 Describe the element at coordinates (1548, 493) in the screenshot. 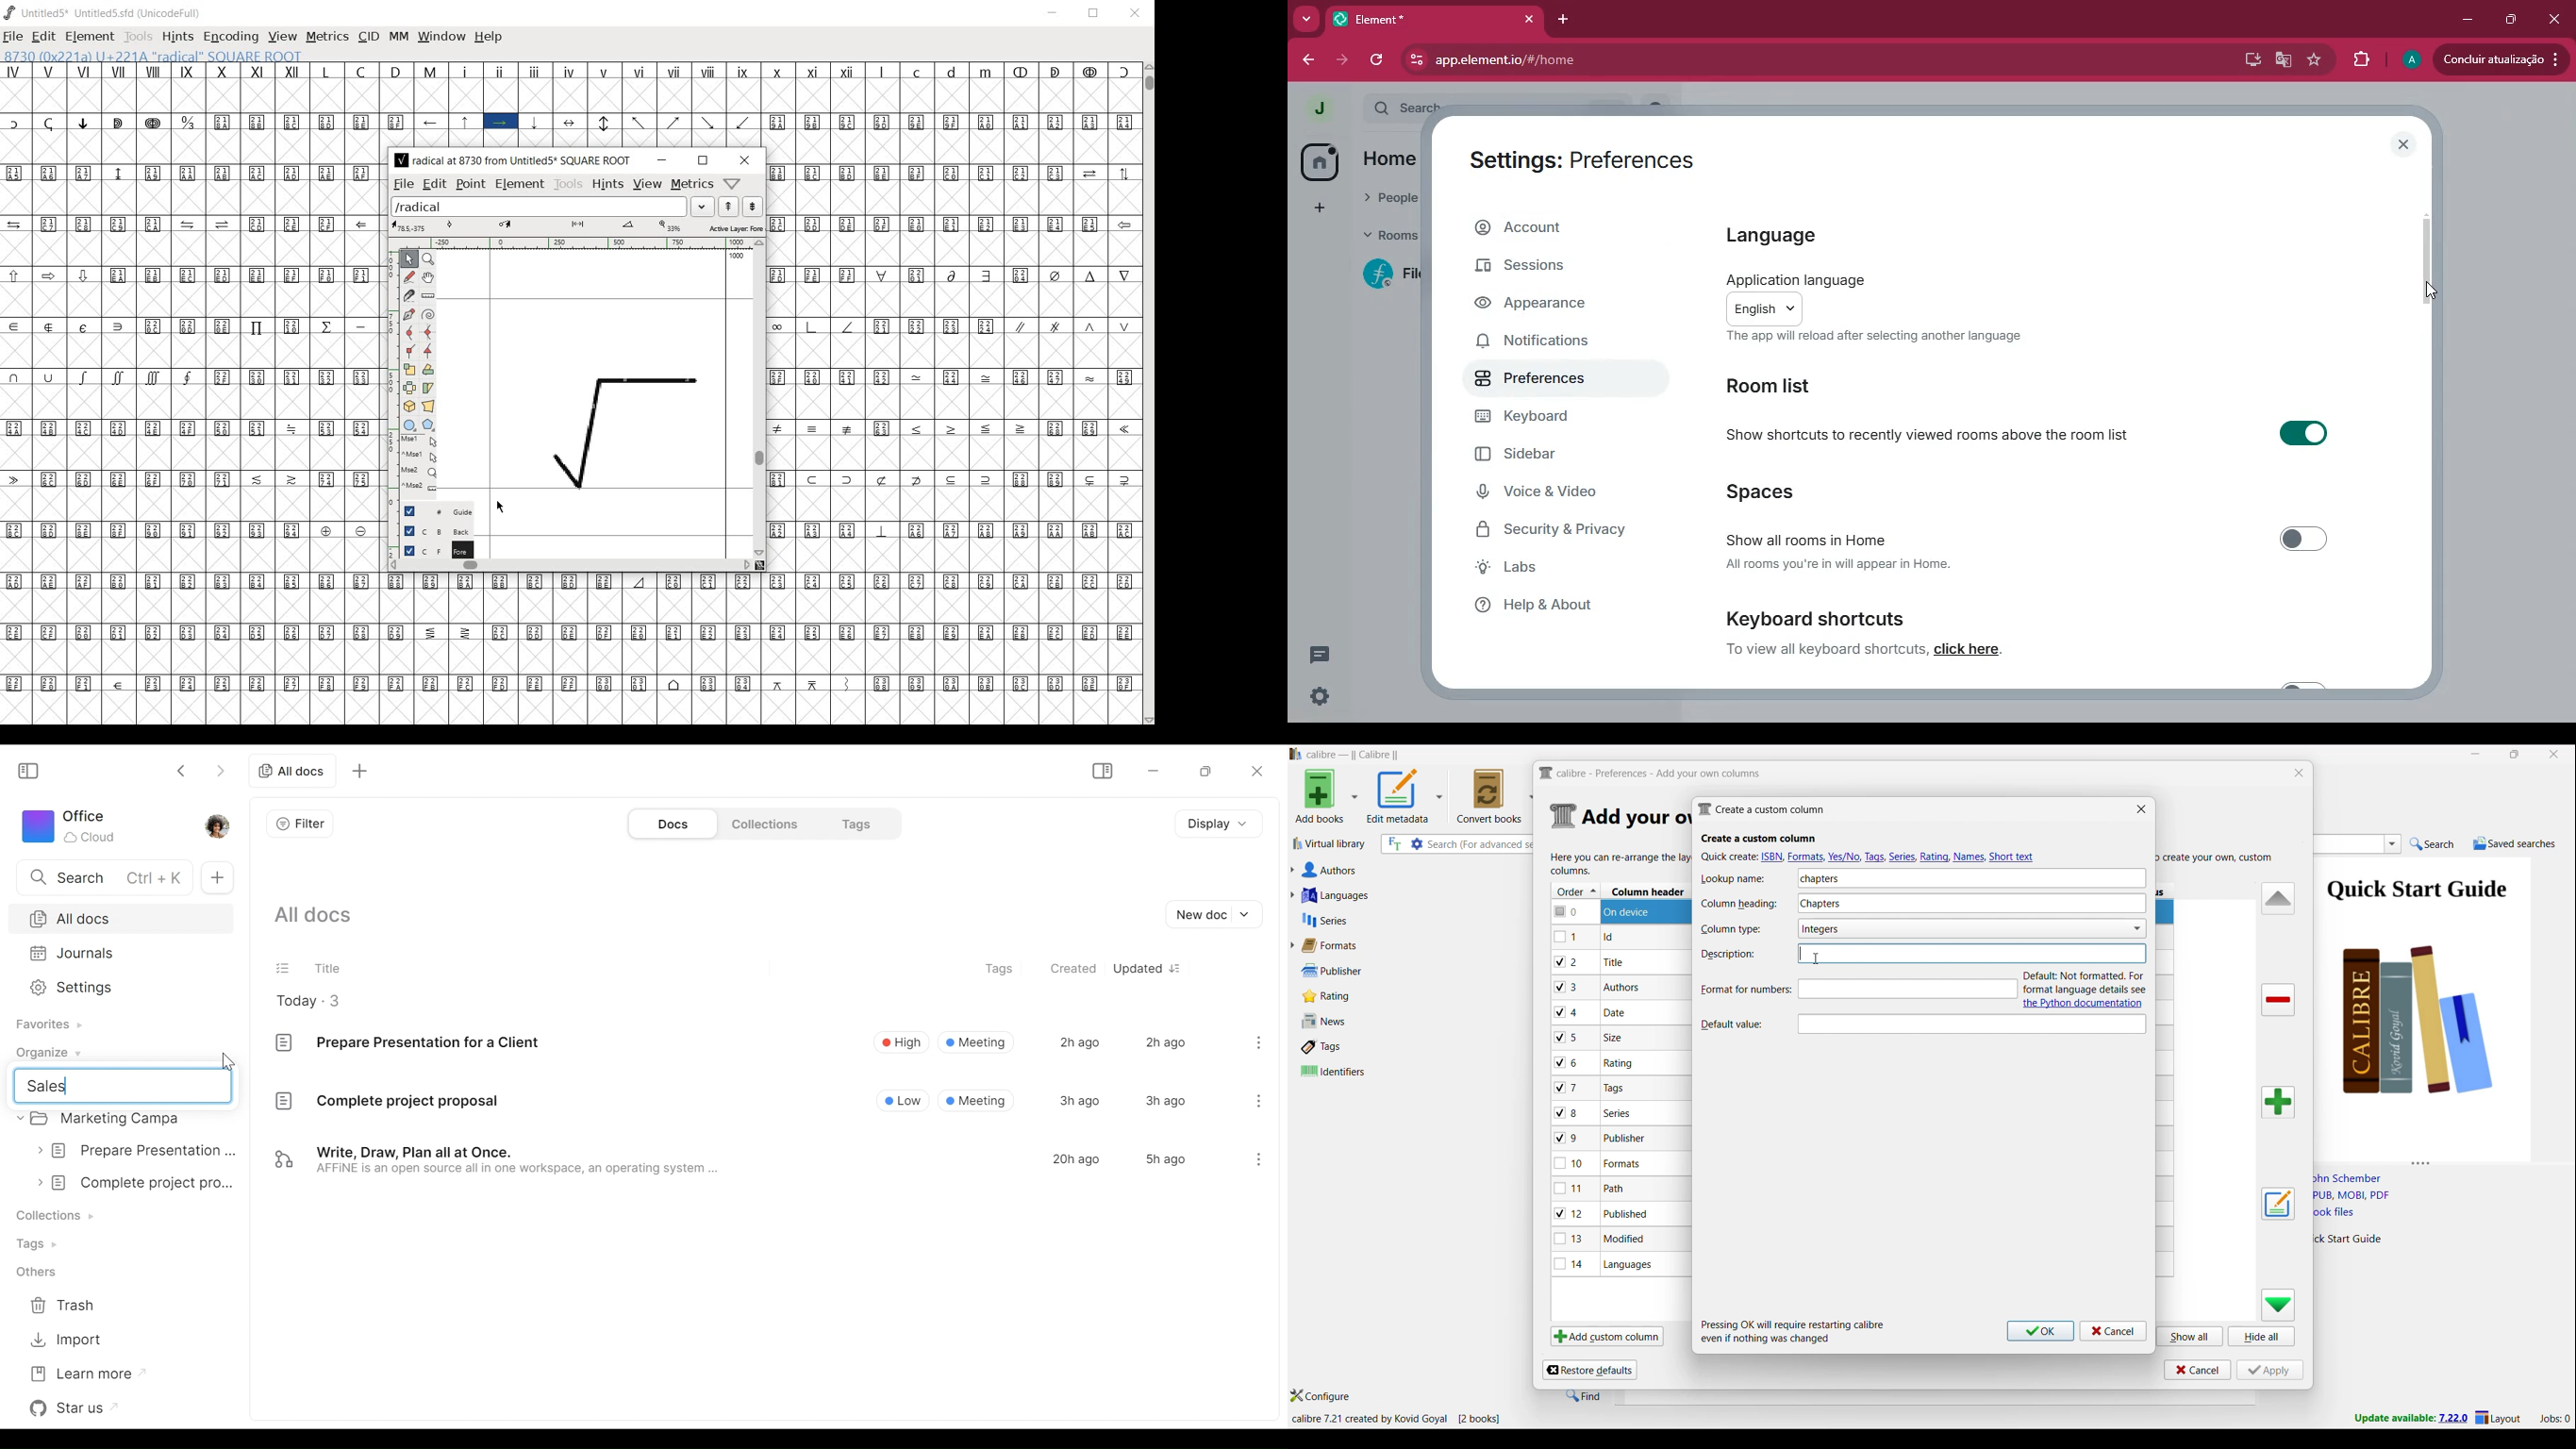

I see `voice & video` at that location.